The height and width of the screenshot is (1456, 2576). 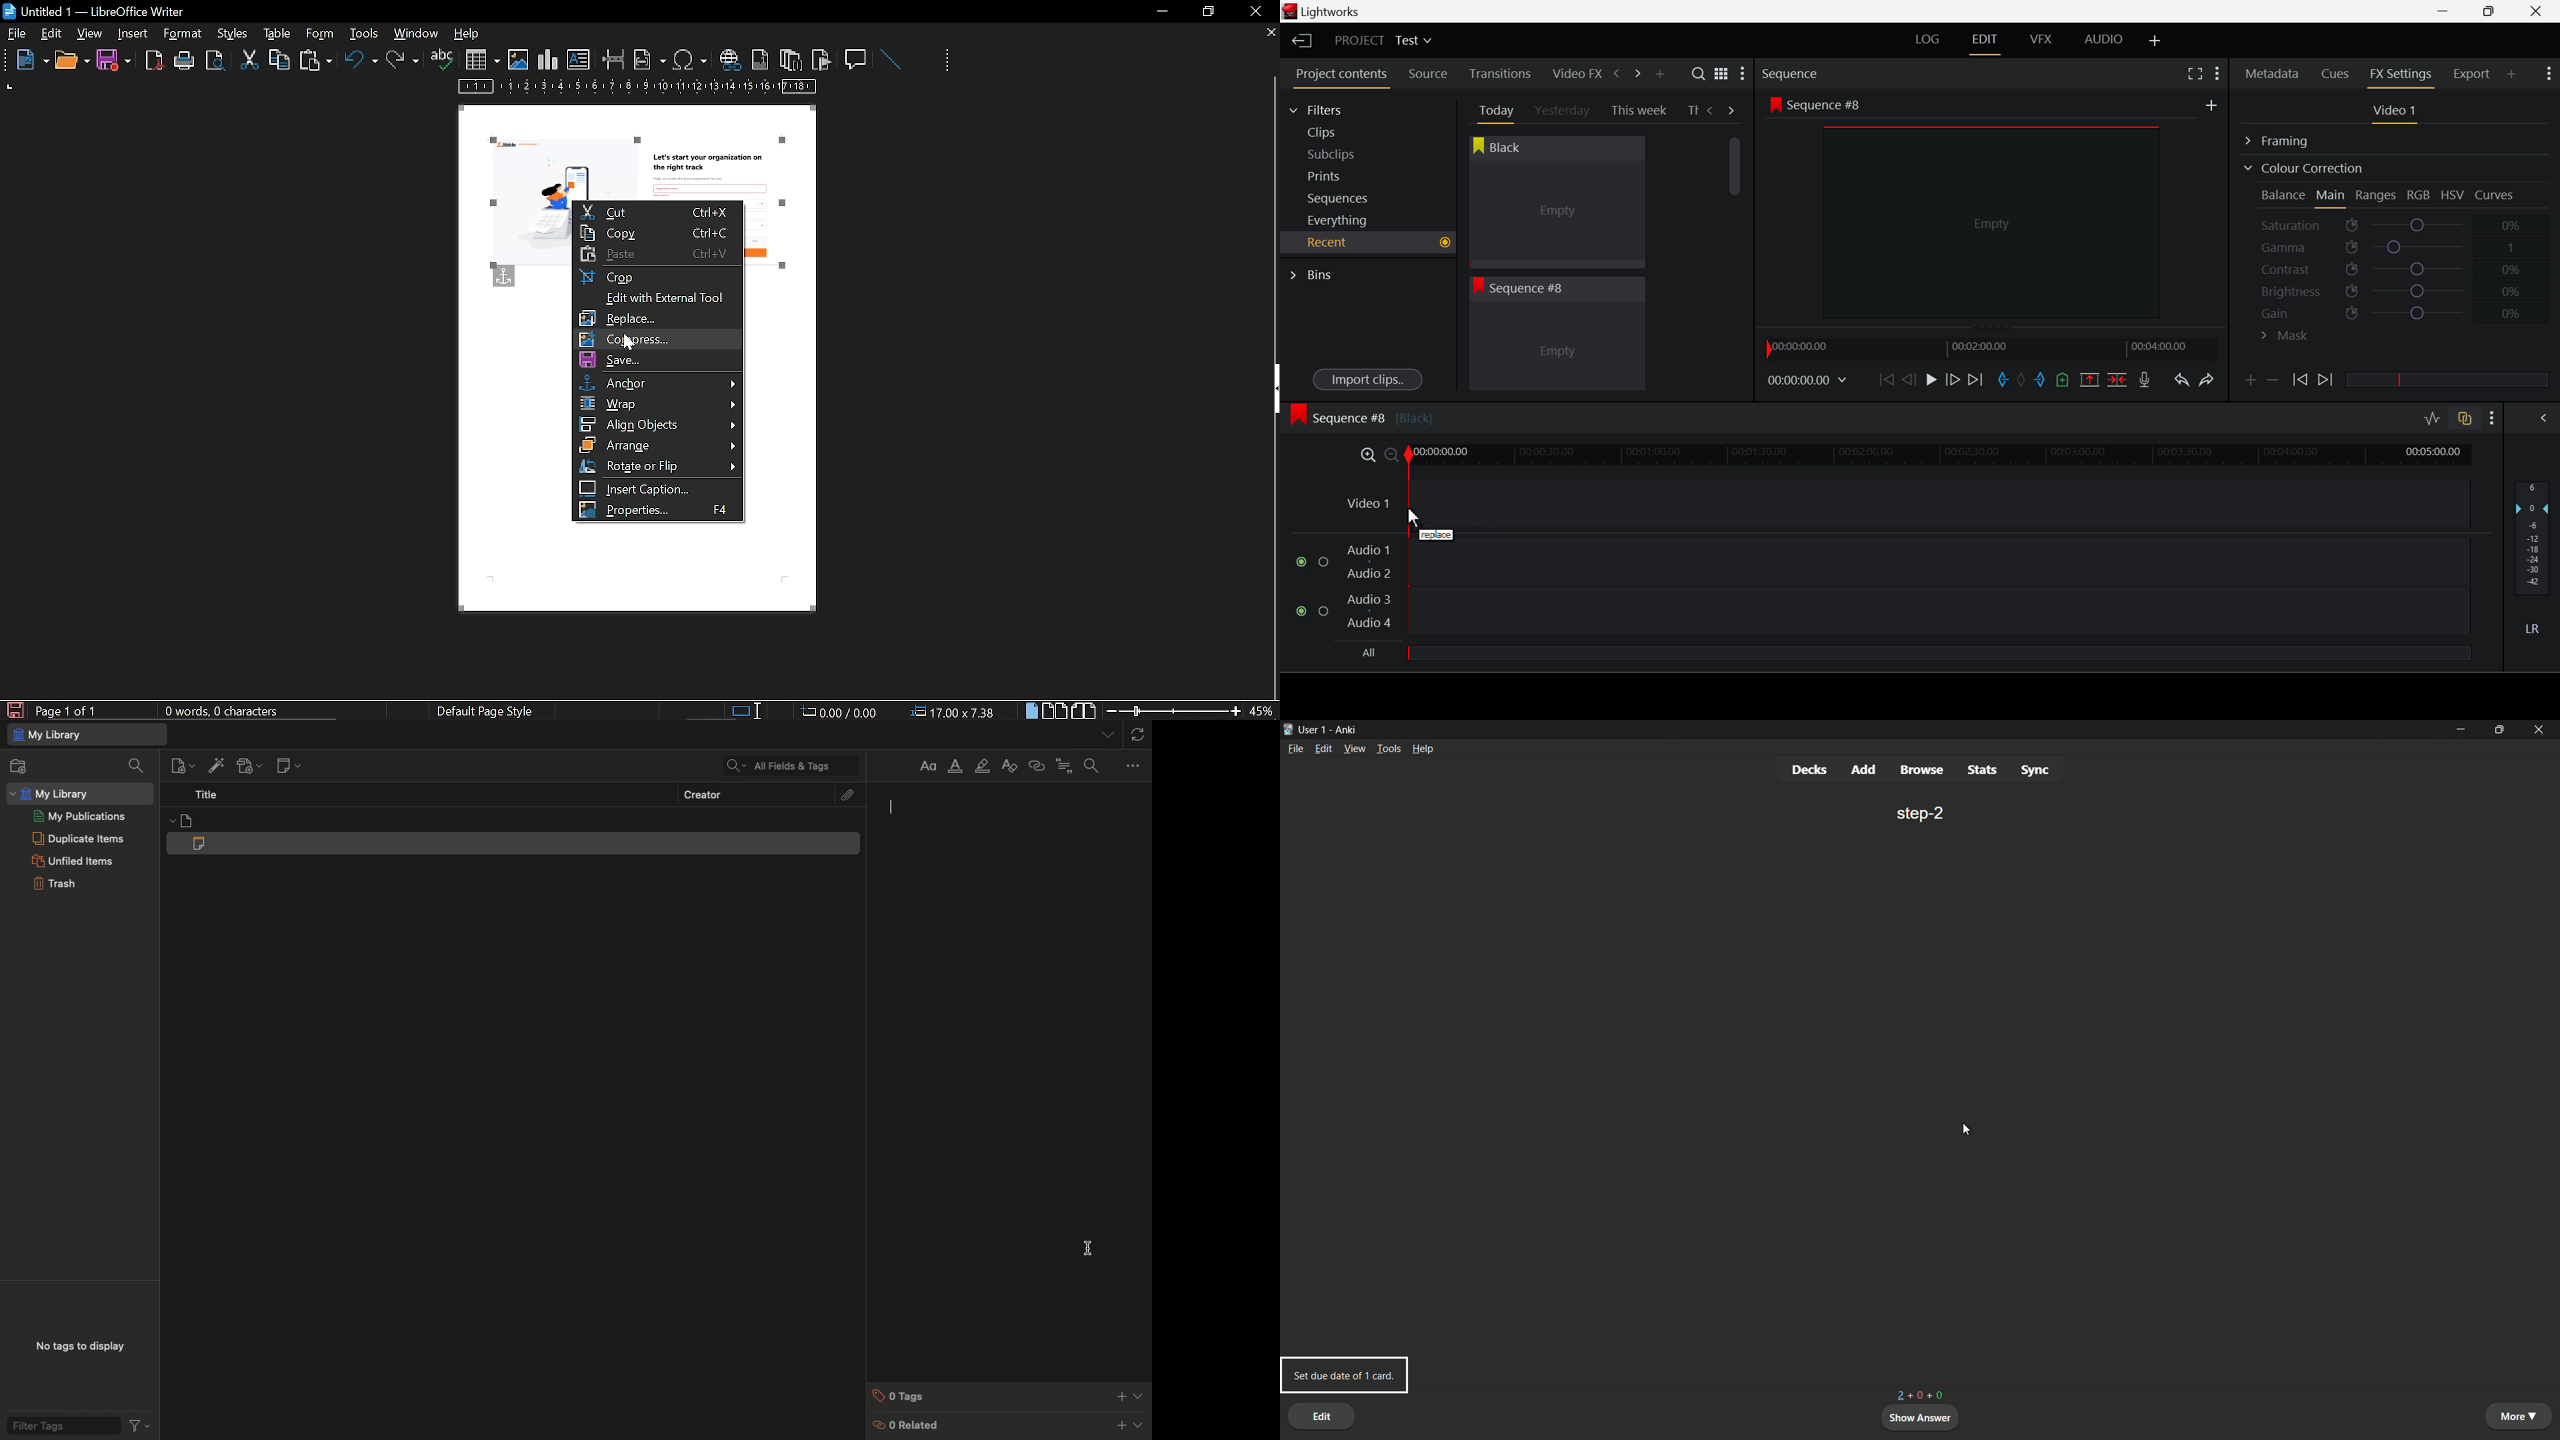 What do you see at coordinates (489, 710) in the screenshot?
I see `page style` at bounding box center [489, 710].